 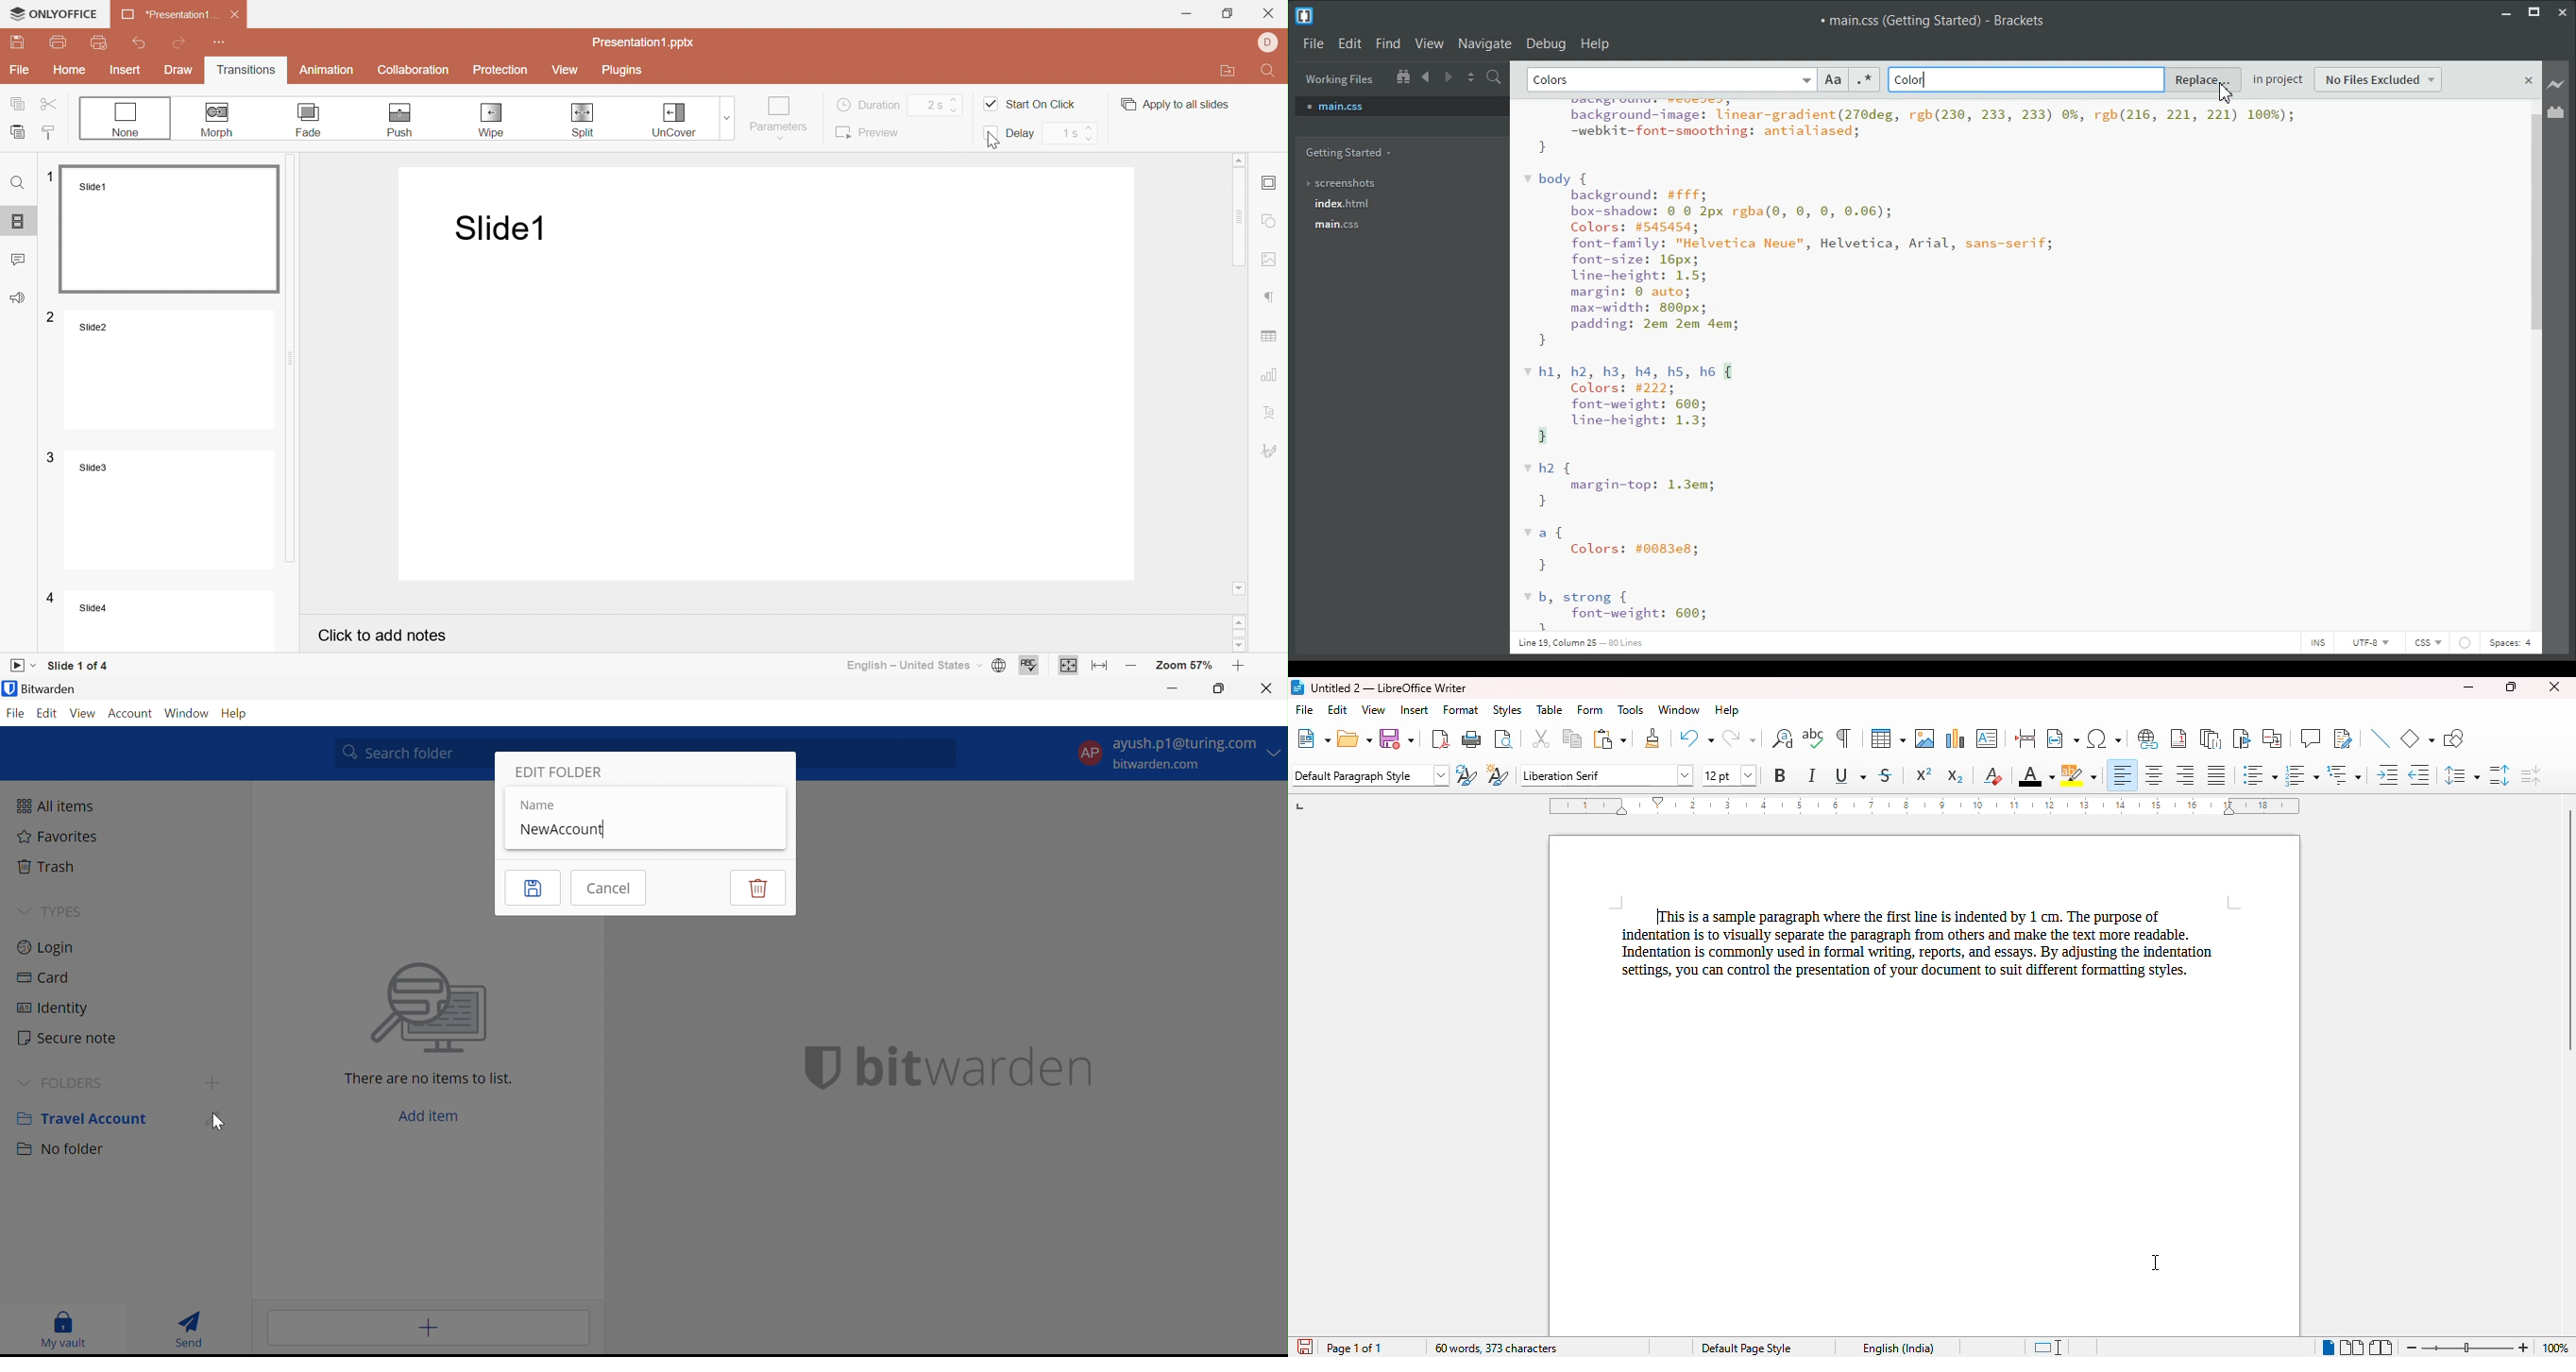 What do you see at coordinates (1499, 774) in the screenshot?
I see `new style from selection` at bounding box center [1499, 774].